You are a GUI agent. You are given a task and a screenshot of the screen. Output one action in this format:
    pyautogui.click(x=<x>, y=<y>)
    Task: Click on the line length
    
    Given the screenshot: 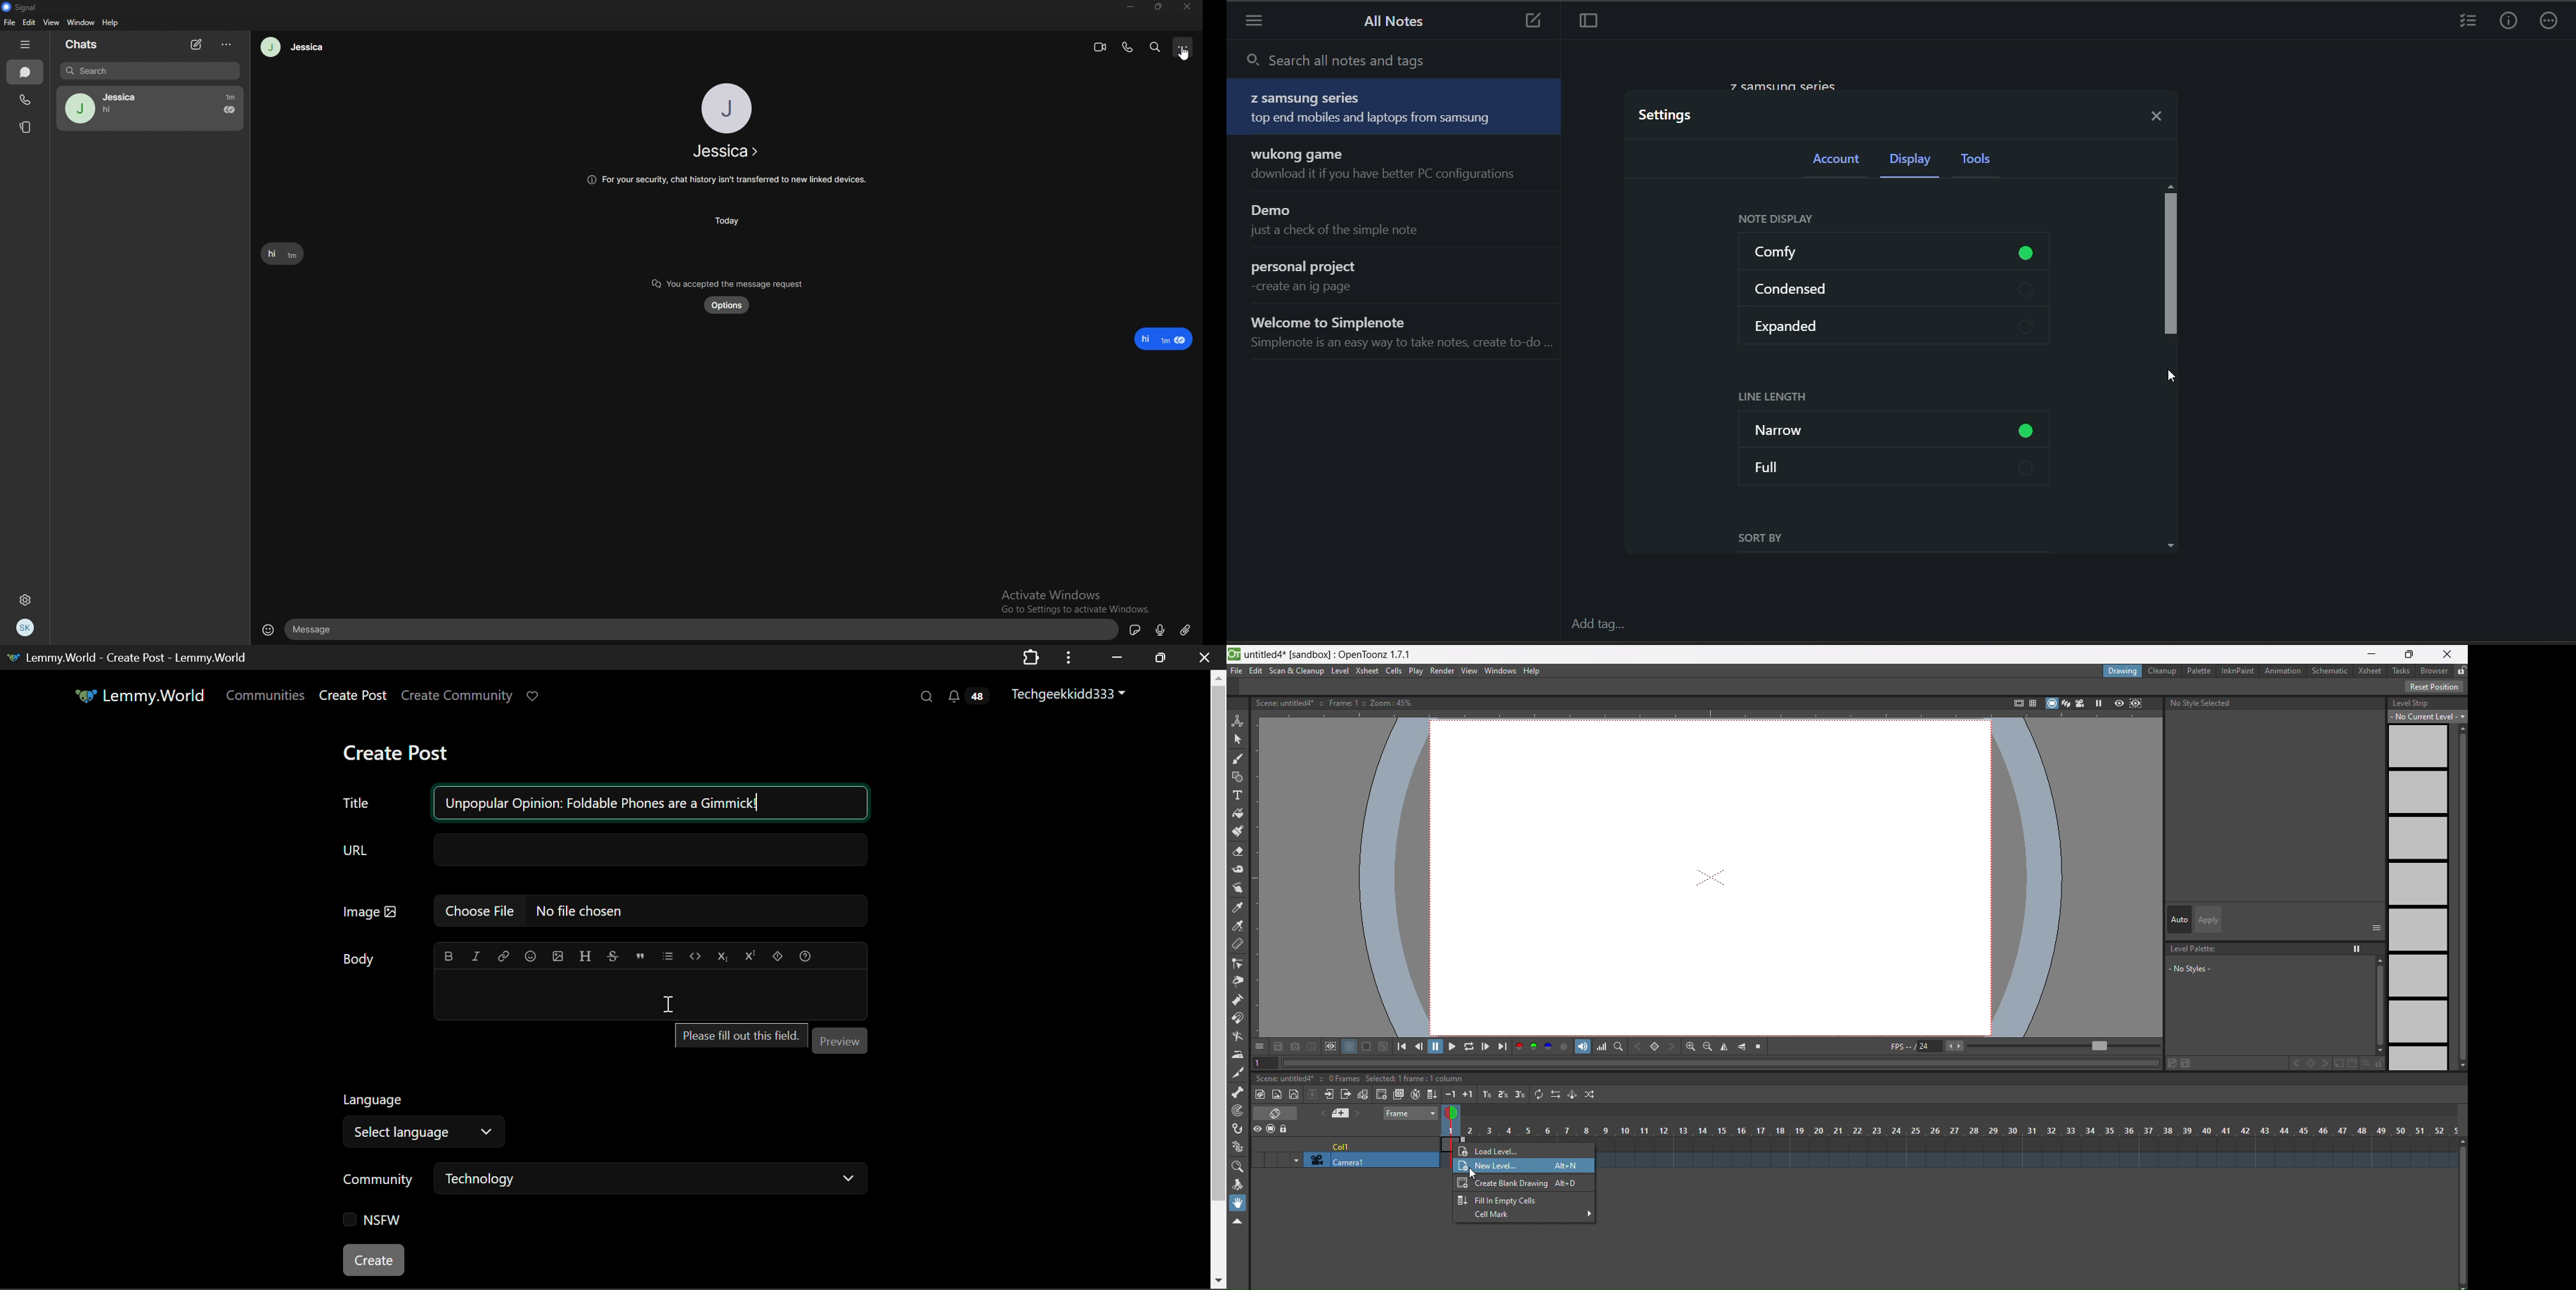 What is the action you would take?
    pyautogui.click(x=1781, y=397)
    